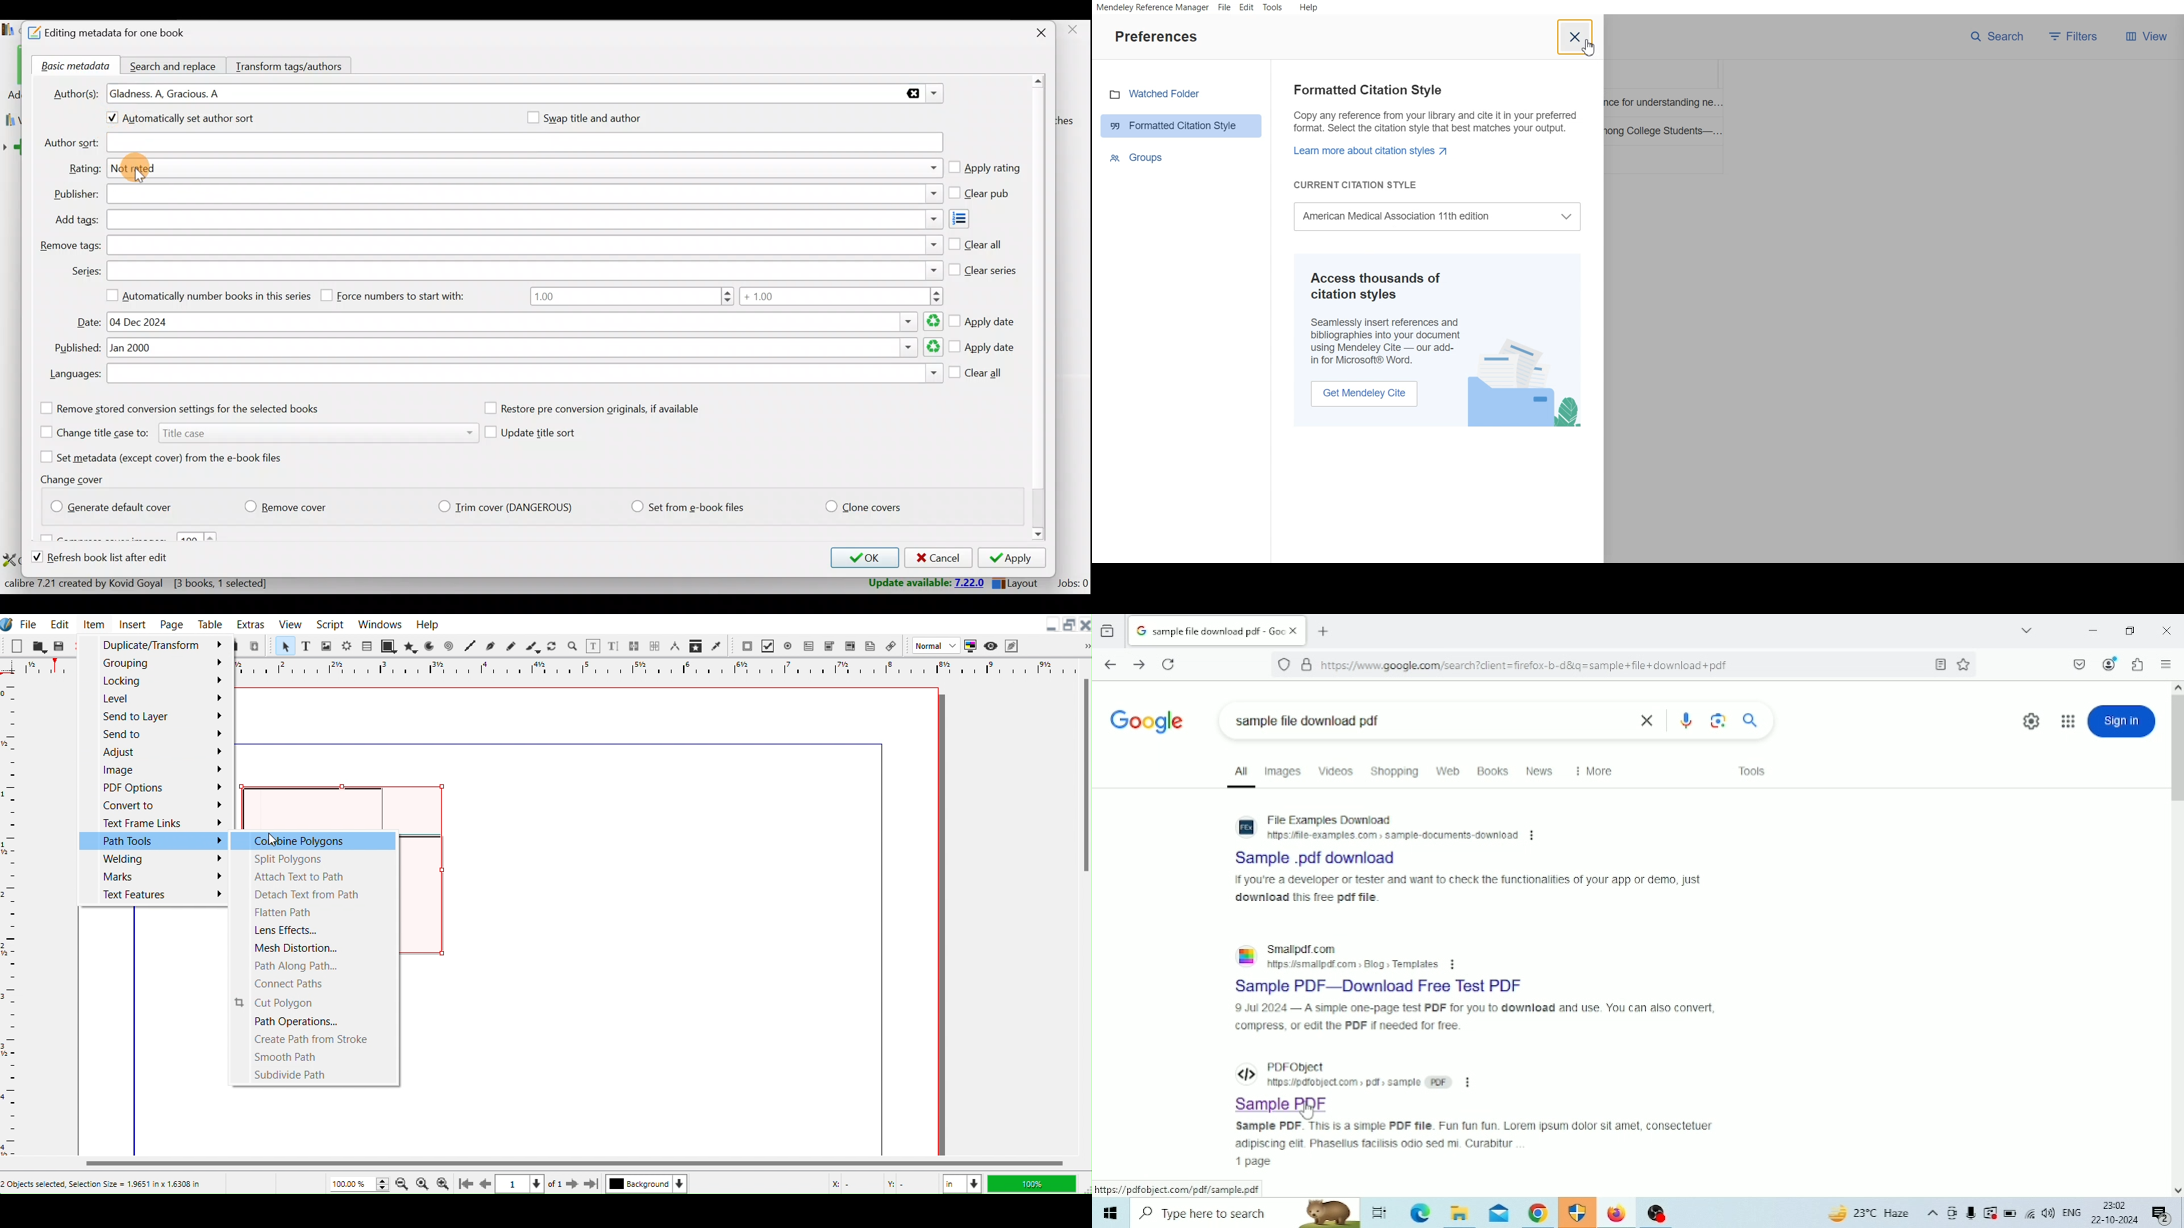  I want to click on shapes, so click(425, 894).